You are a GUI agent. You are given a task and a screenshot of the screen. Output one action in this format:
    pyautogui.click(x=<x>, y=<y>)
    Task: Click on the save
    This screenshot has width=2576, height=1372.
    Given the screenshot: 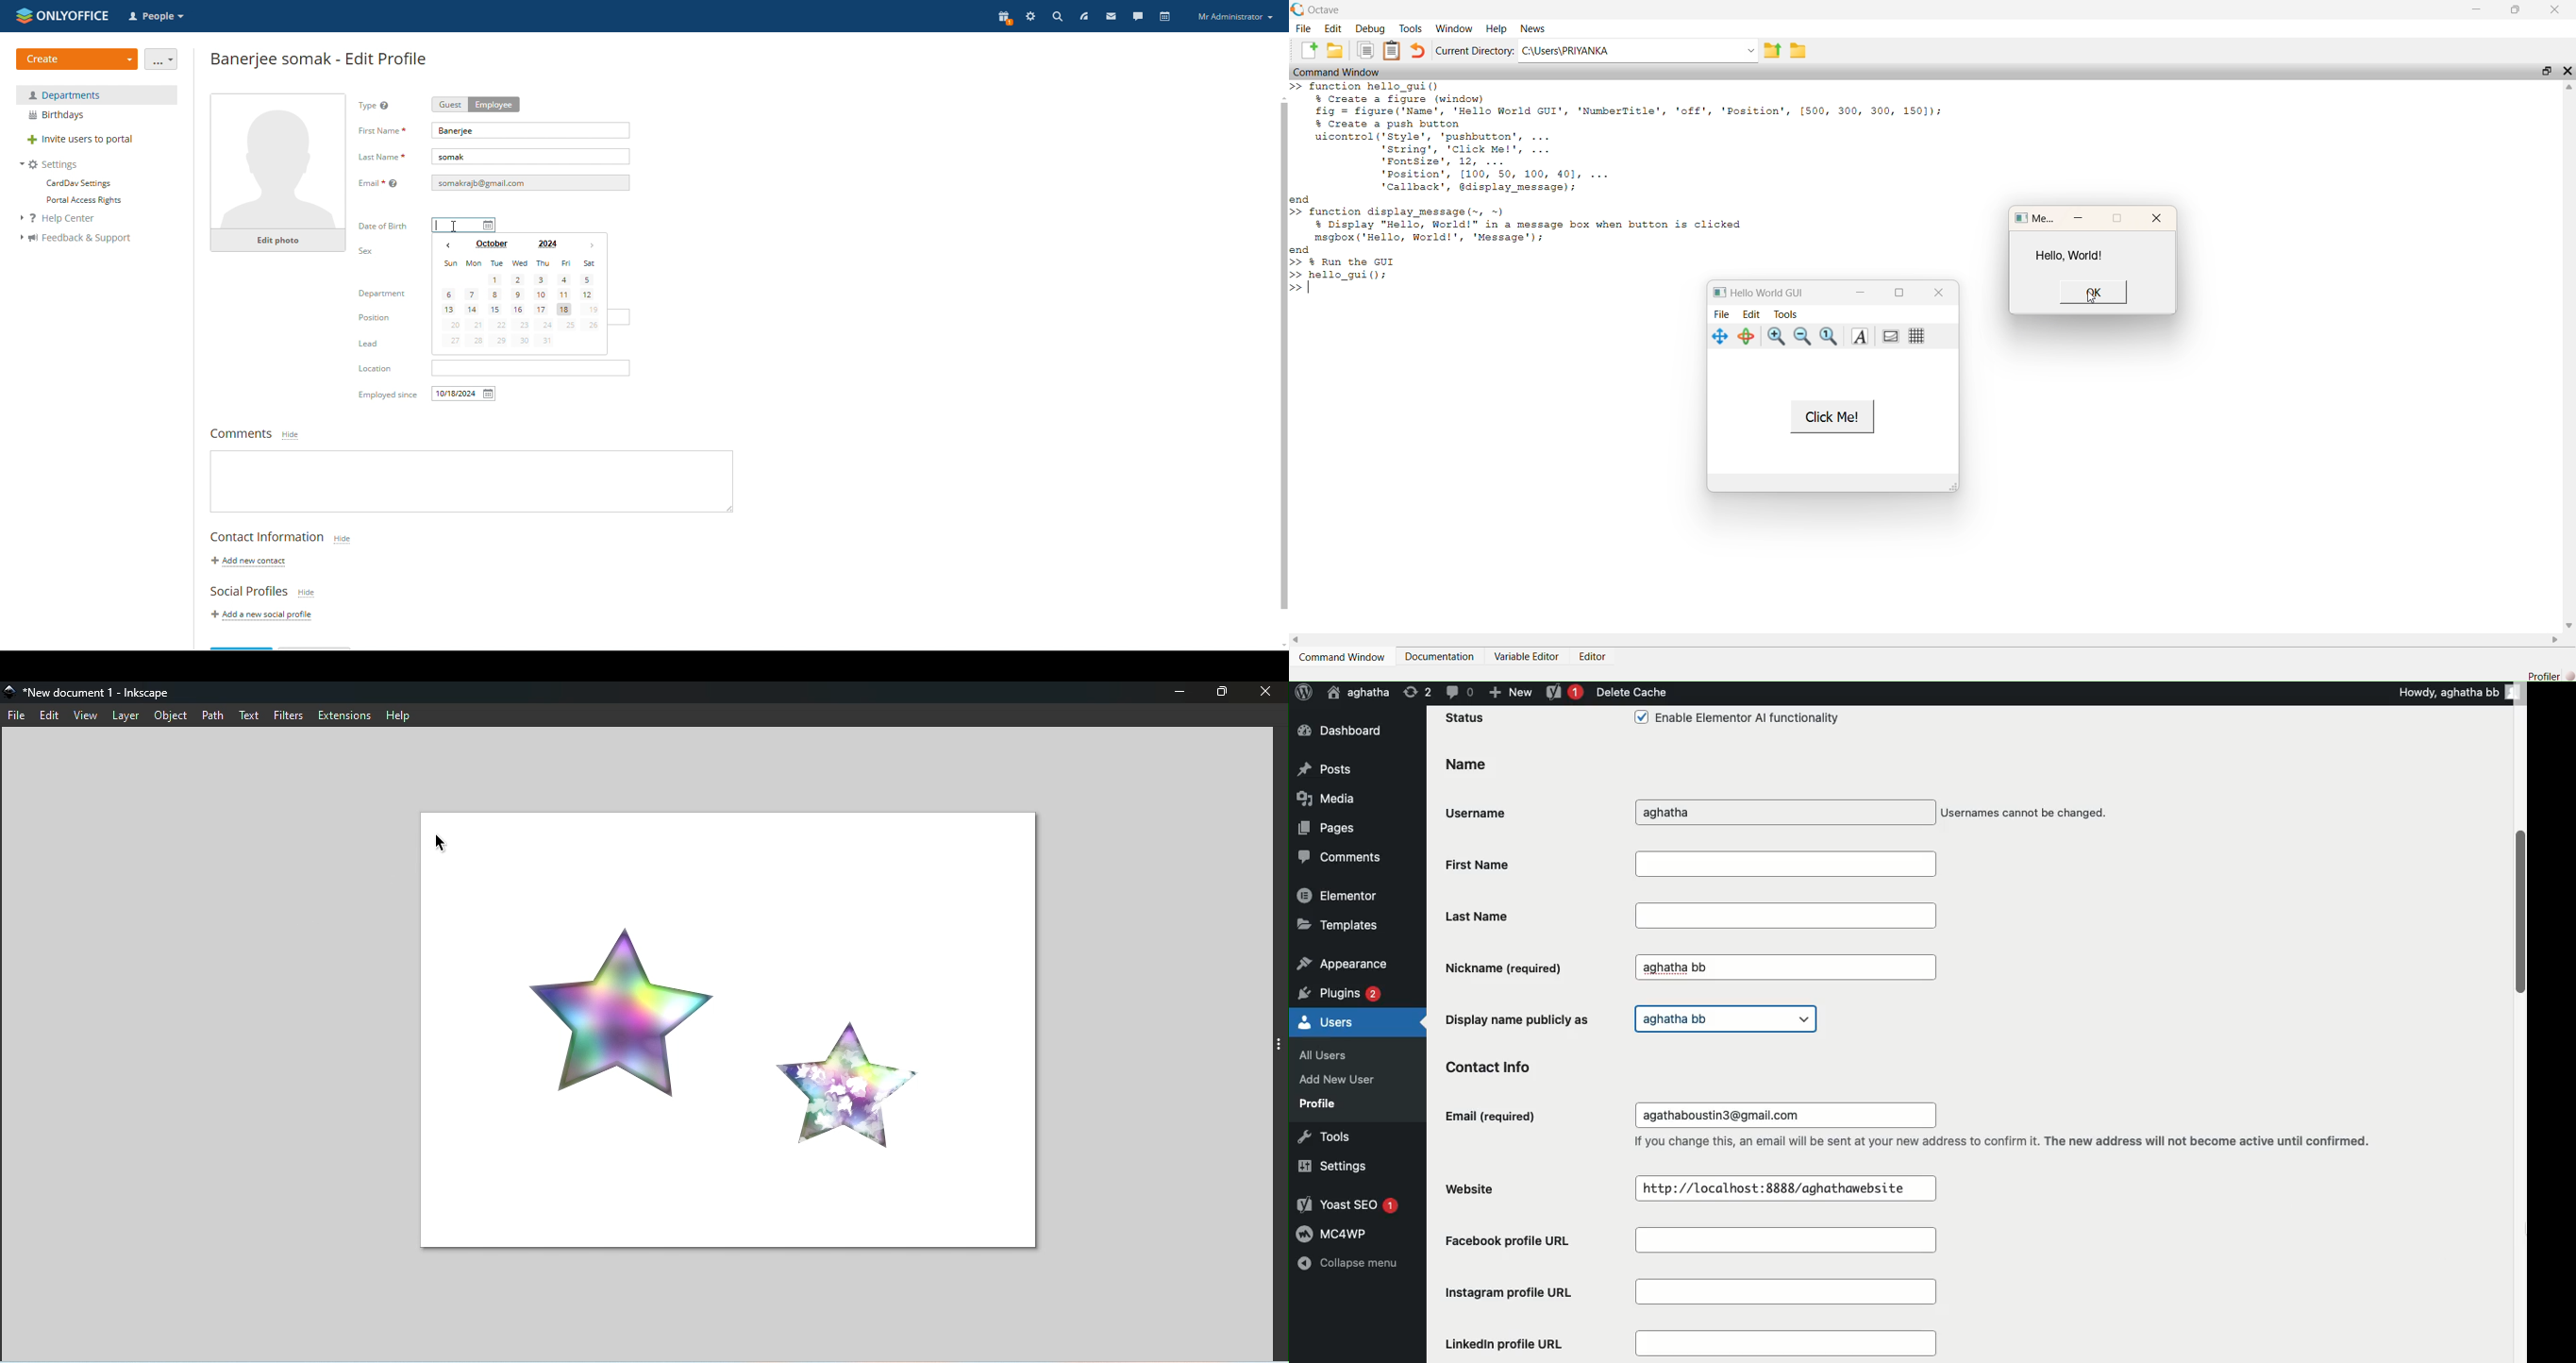 What is the action you would take?
    pyautogui.click(x=1800, y=50)
    